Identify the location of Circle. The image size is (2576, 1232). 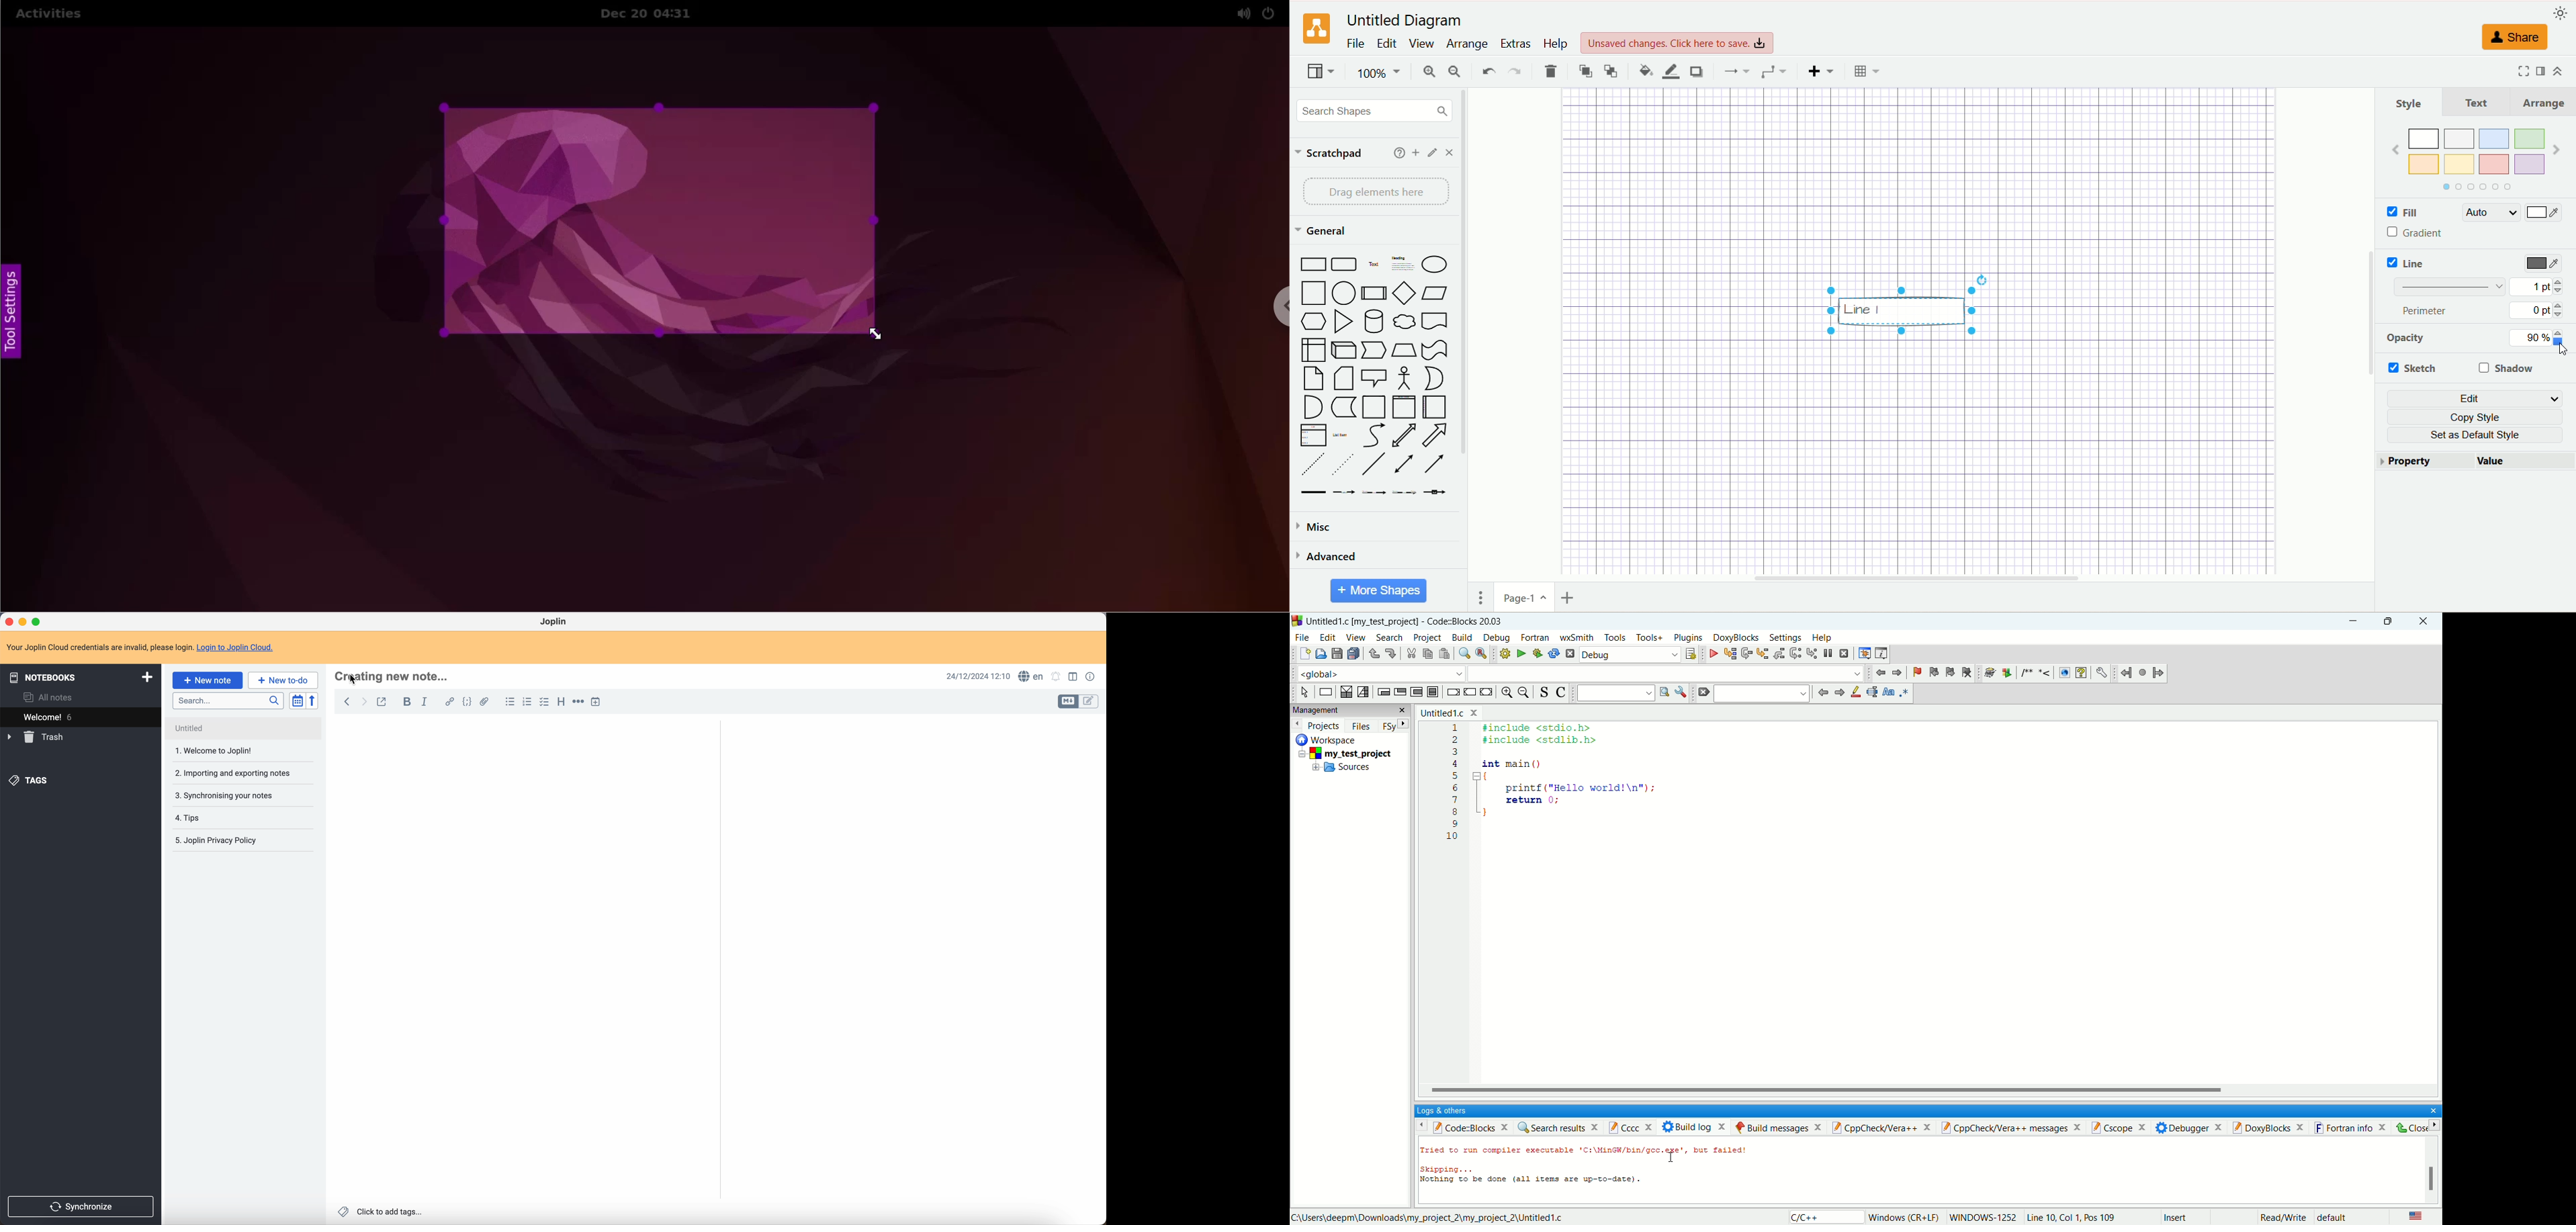
(1344, 294).